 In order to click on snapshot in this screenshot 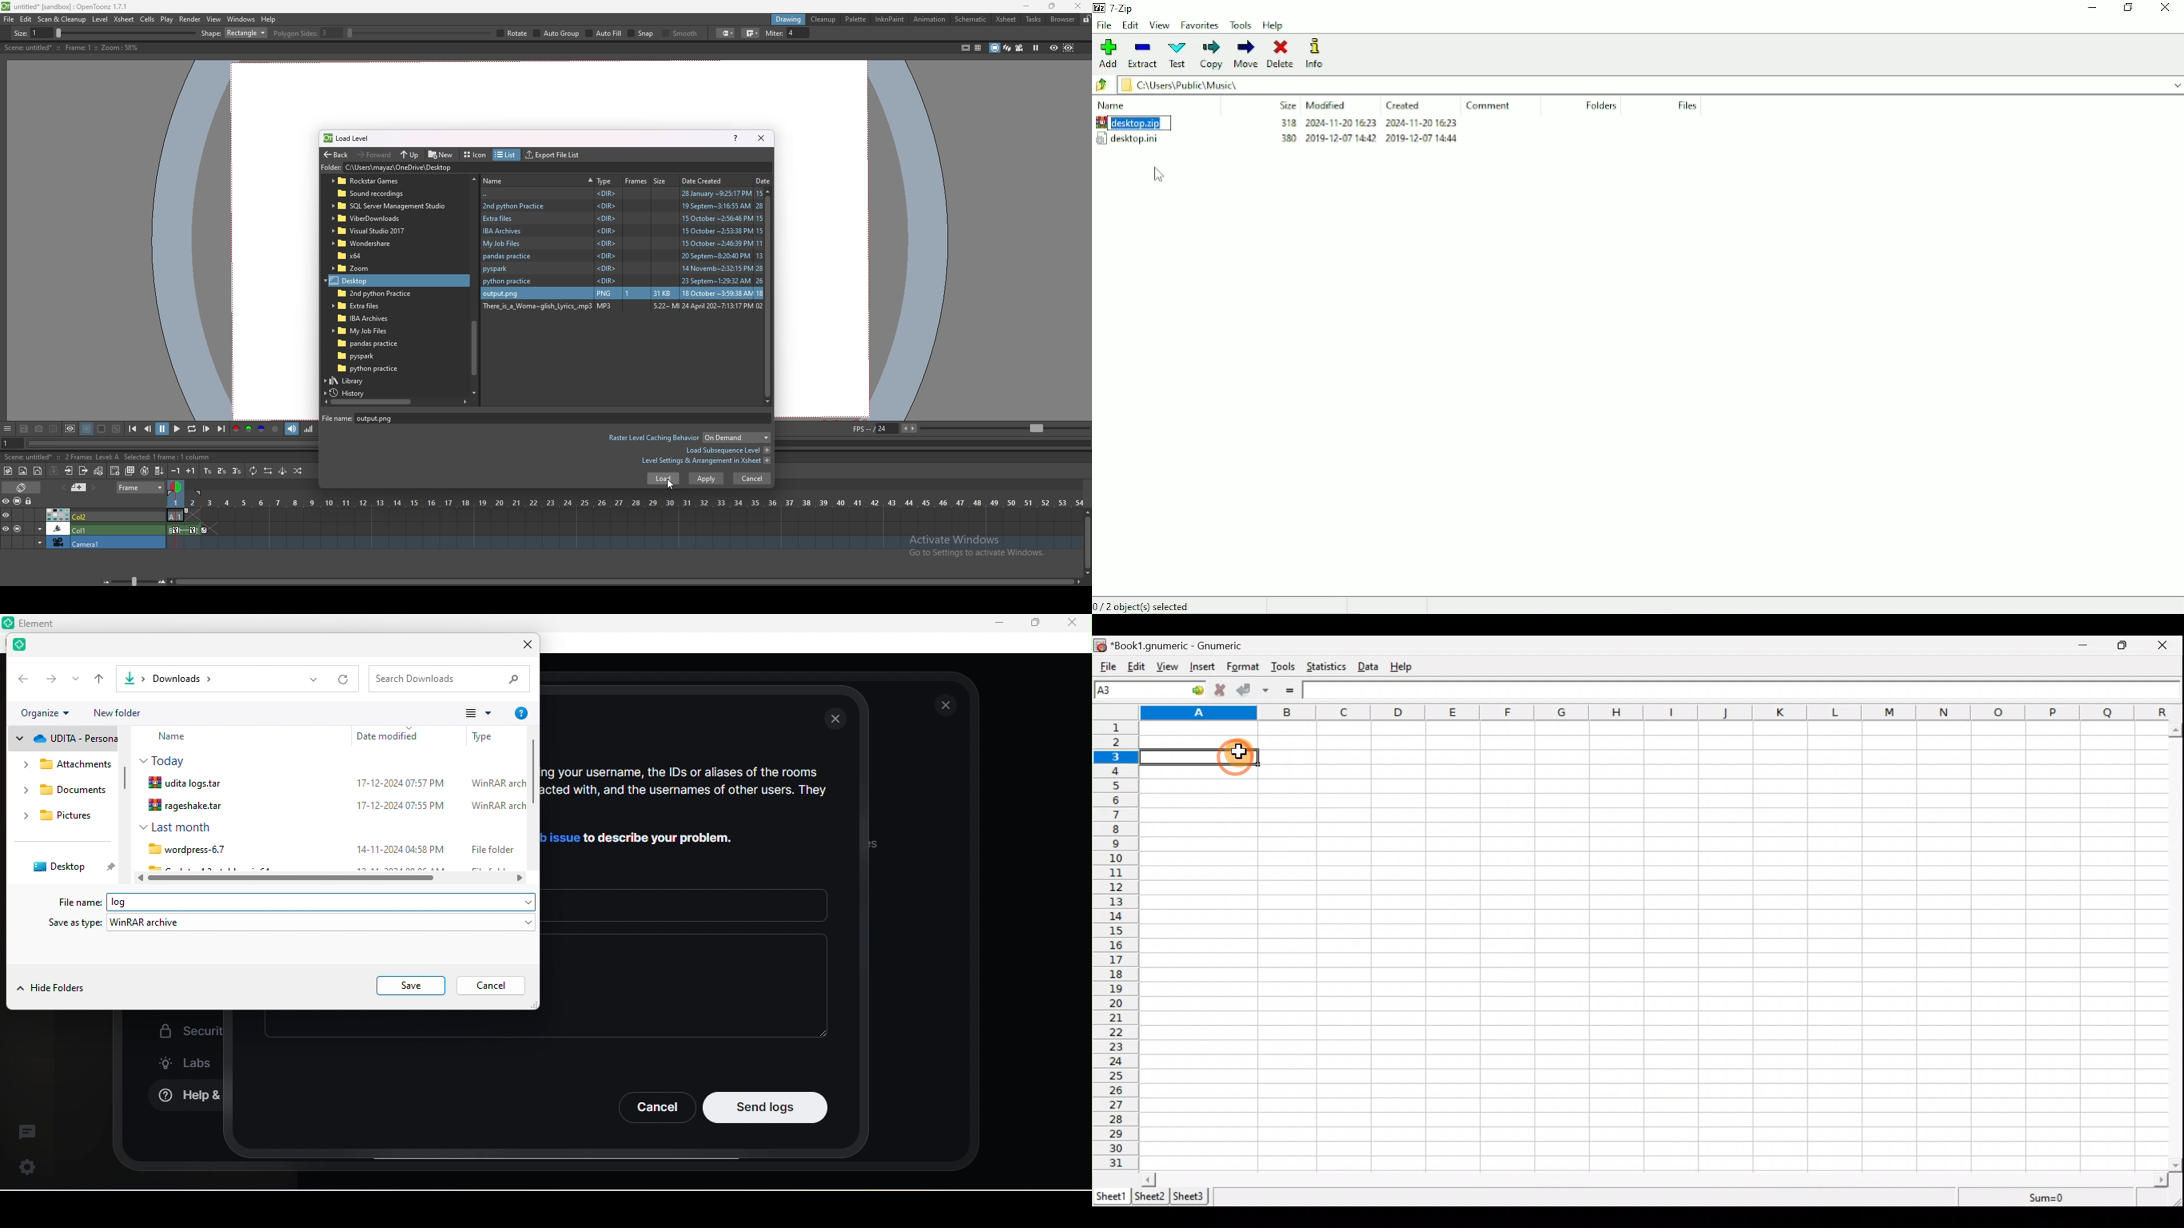, I will do `click(39, 430)`.